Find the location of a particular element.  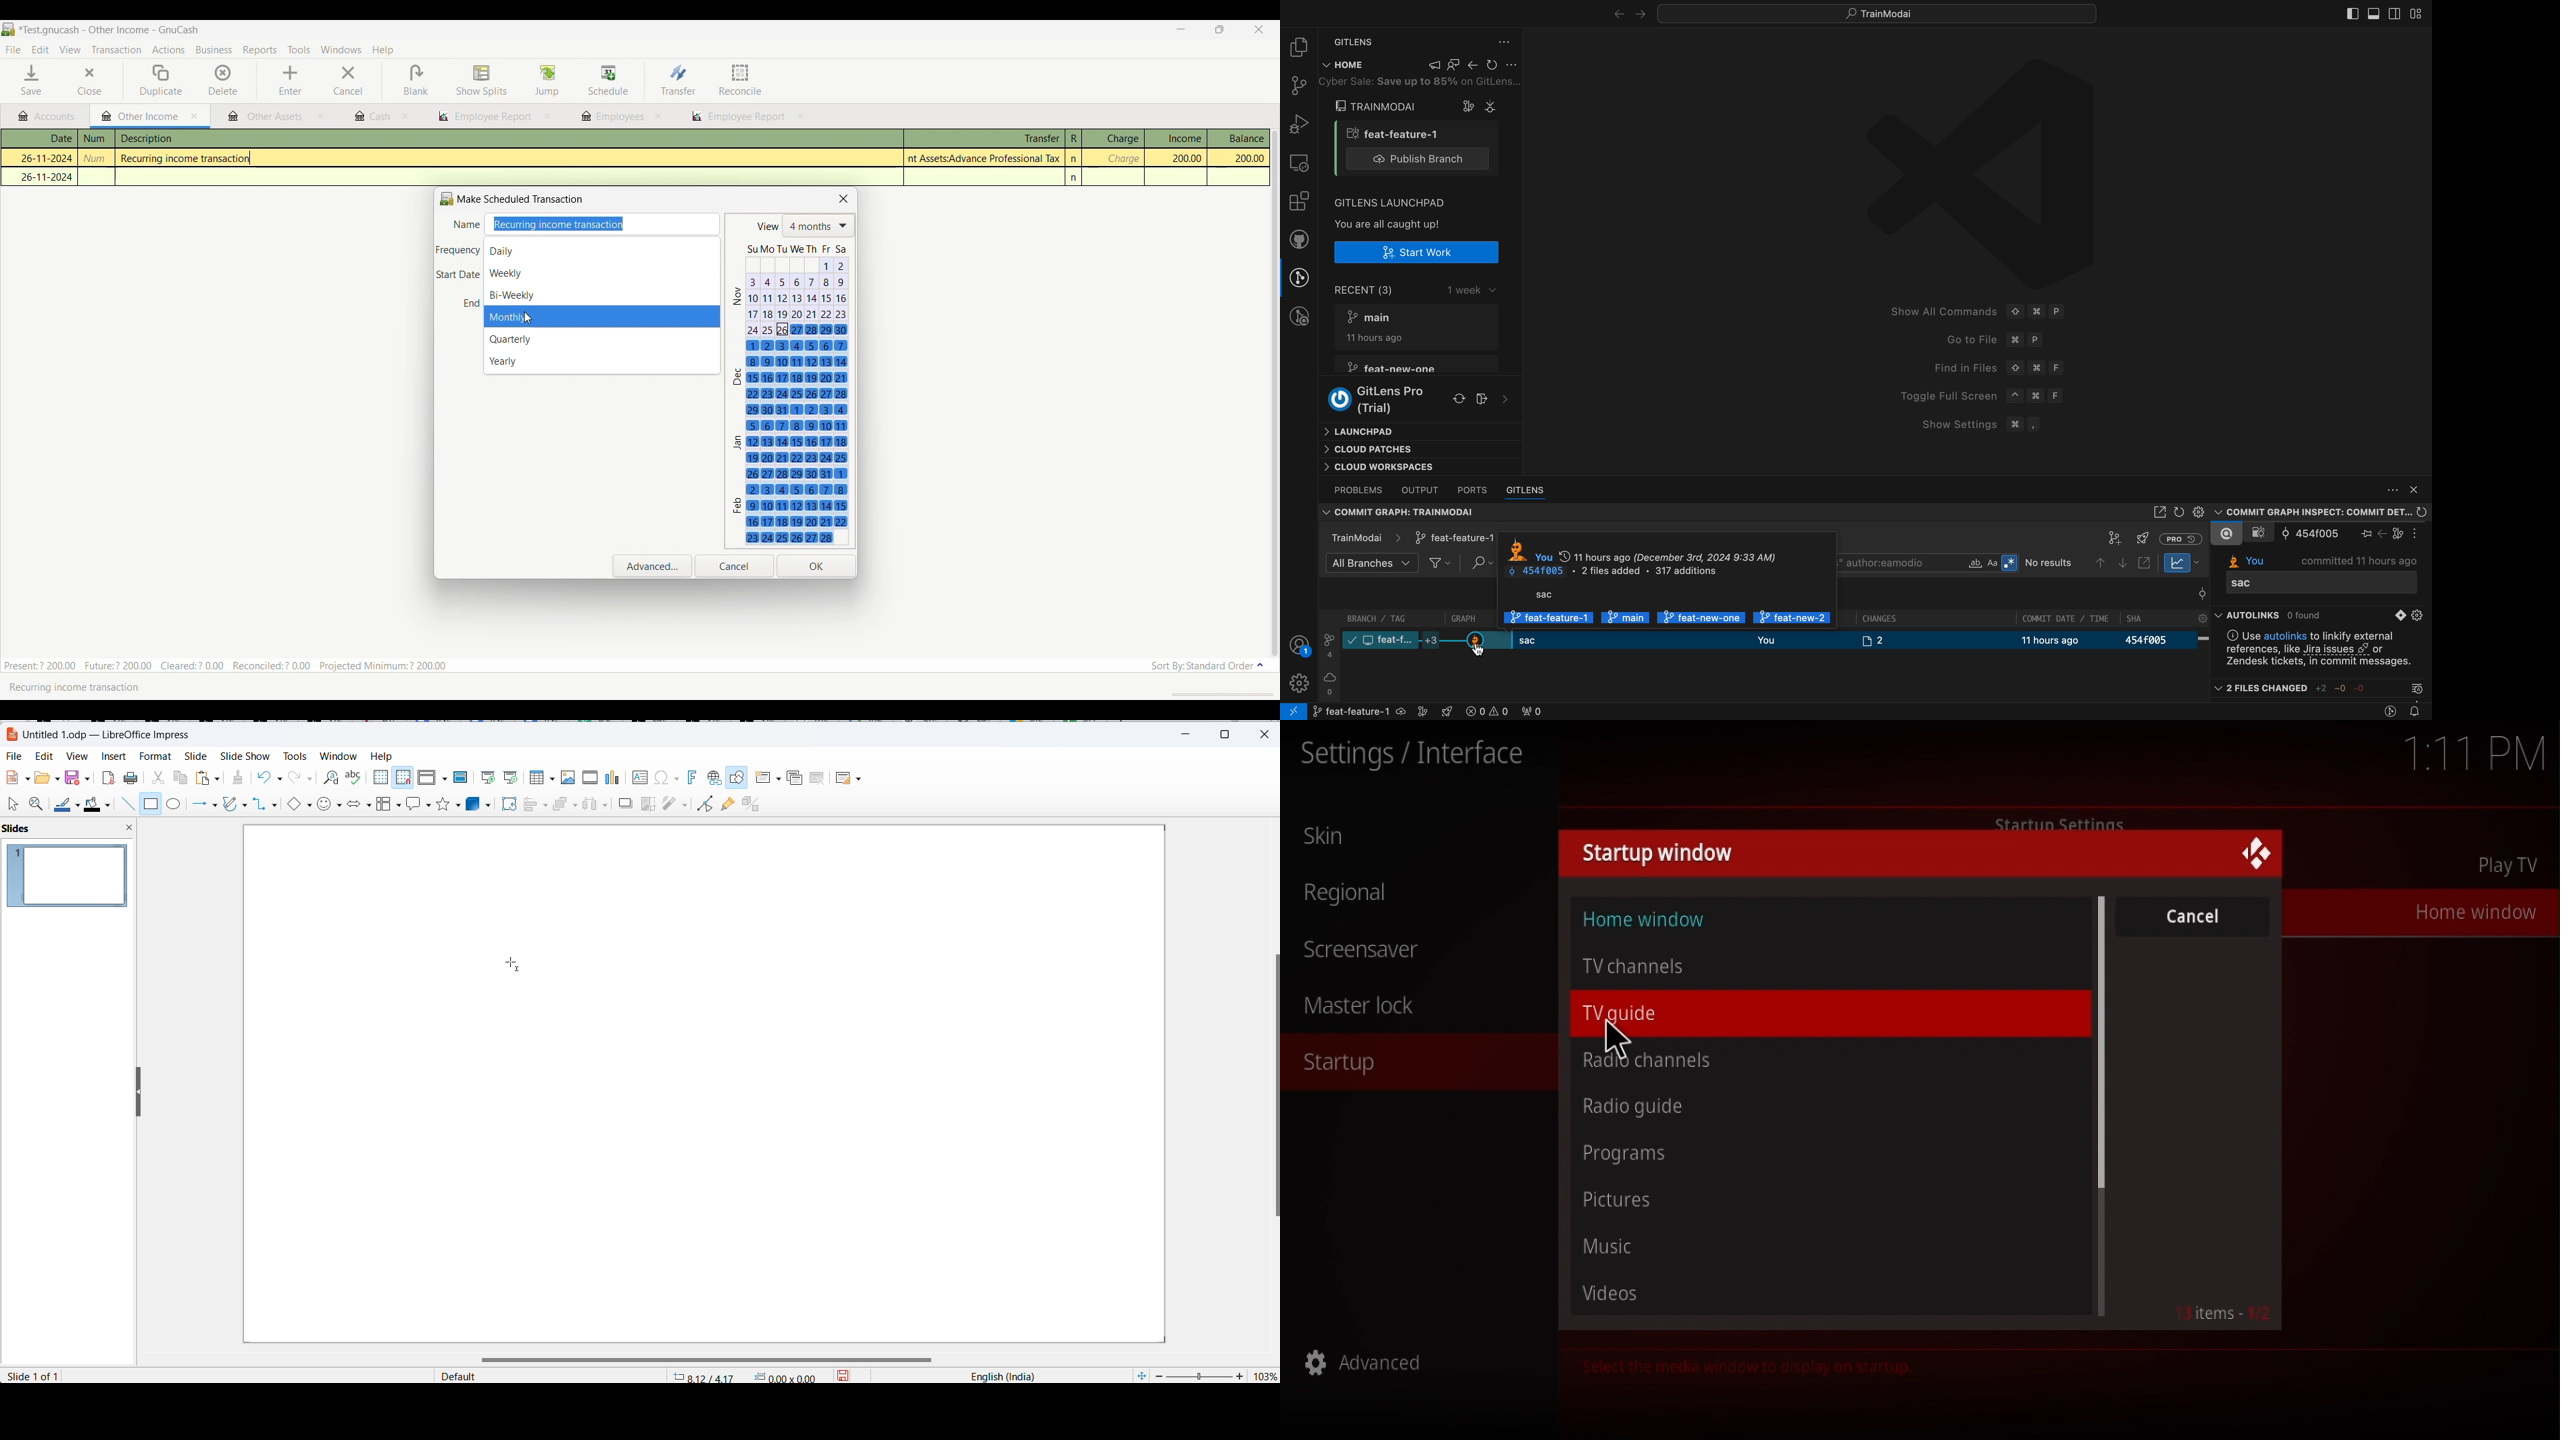

num is located at coordinates (96, 139).